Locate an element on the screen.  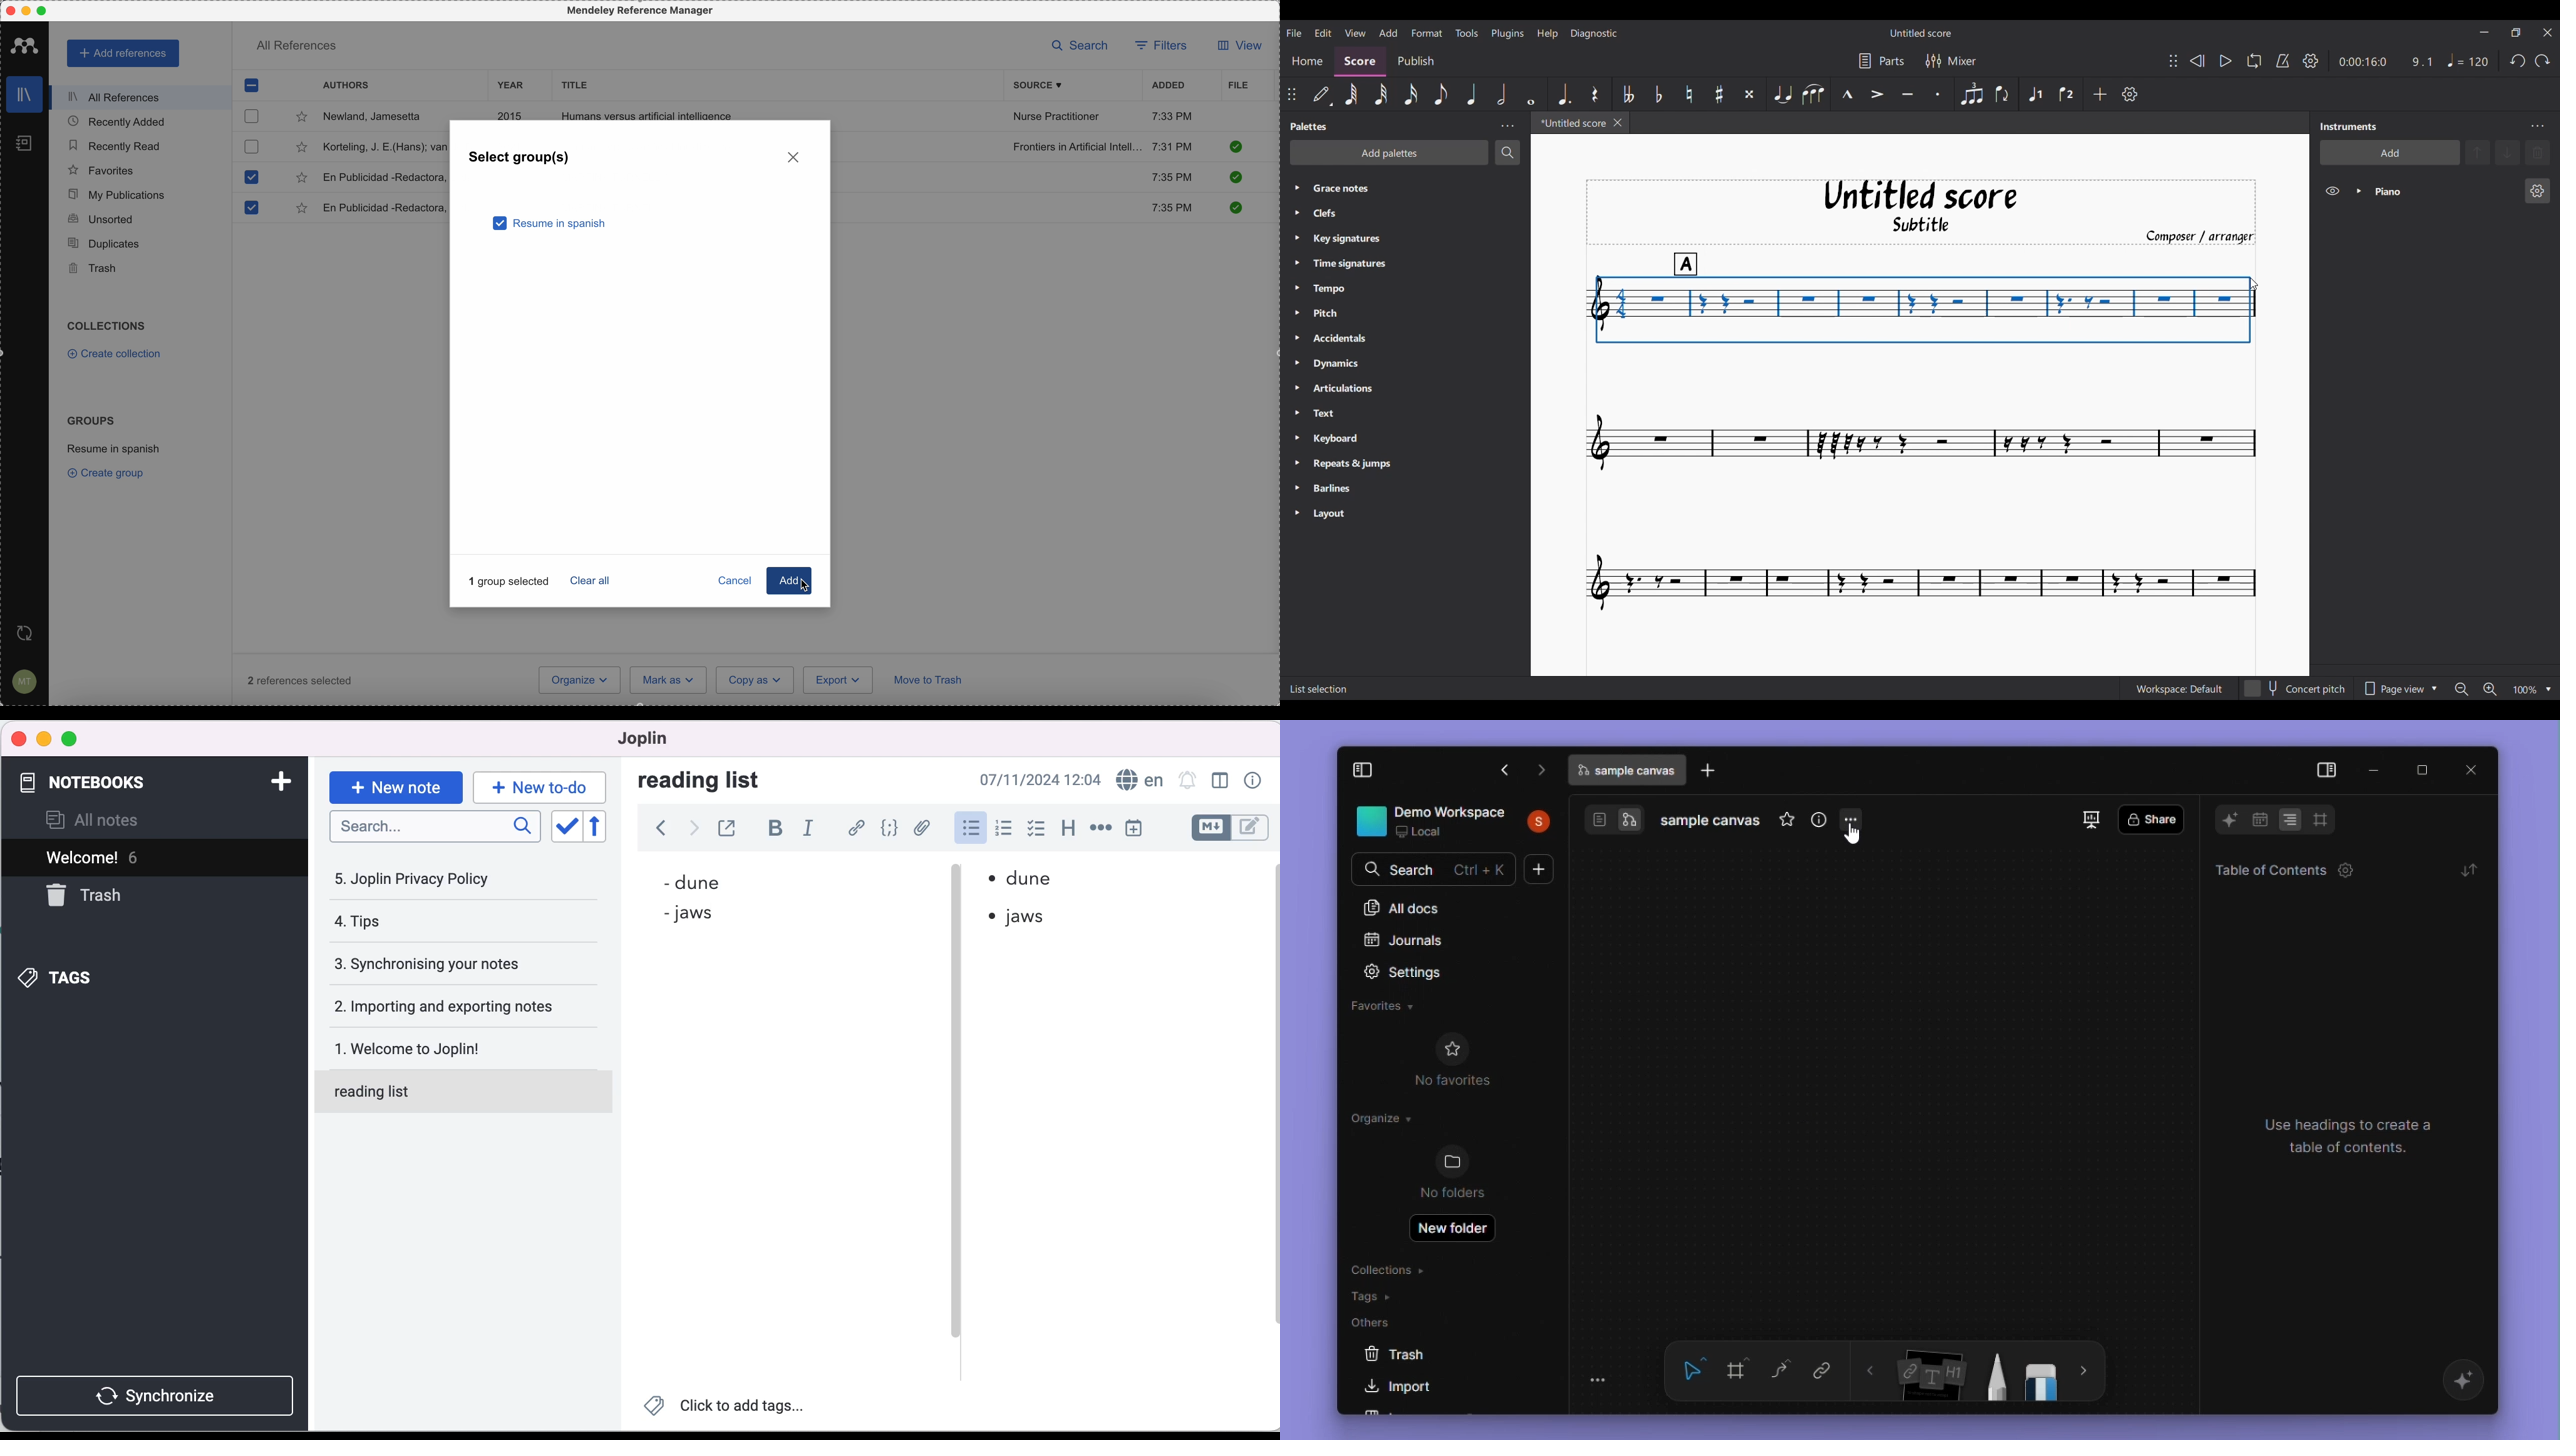
Zoom factor is located at coordinates (2525, 690).